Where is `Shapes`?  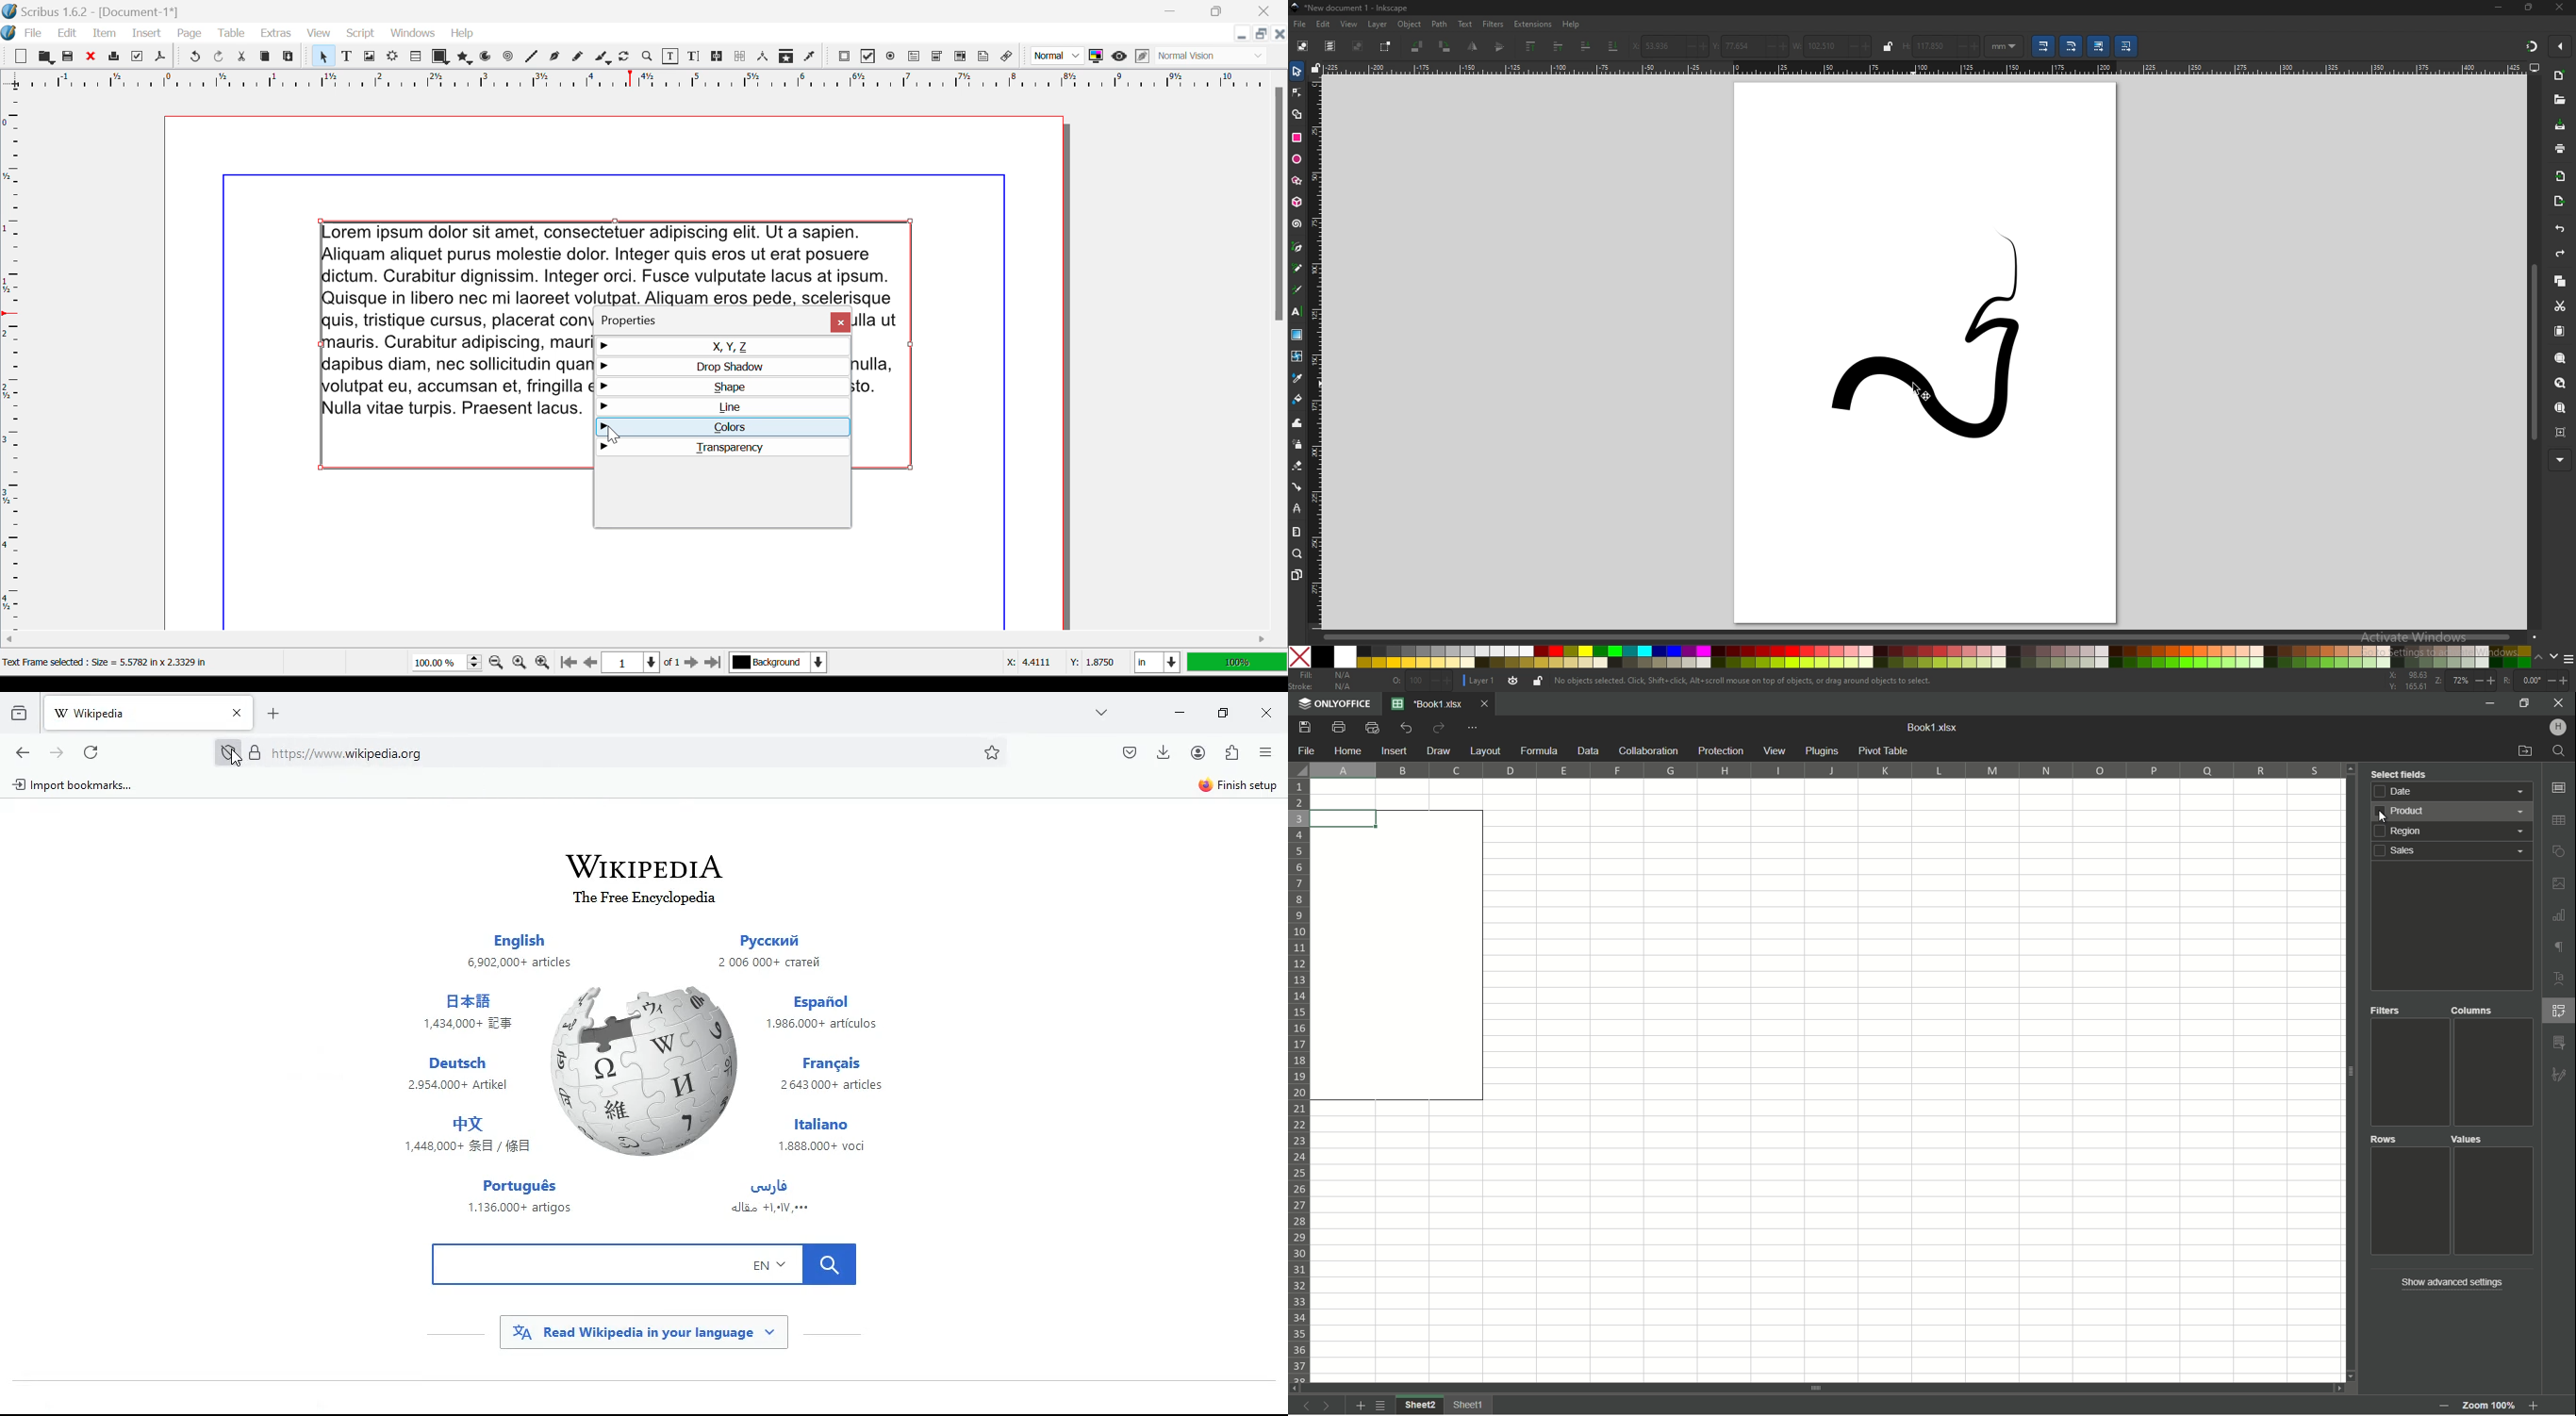 Shapes is located at coordinates (440, 58).